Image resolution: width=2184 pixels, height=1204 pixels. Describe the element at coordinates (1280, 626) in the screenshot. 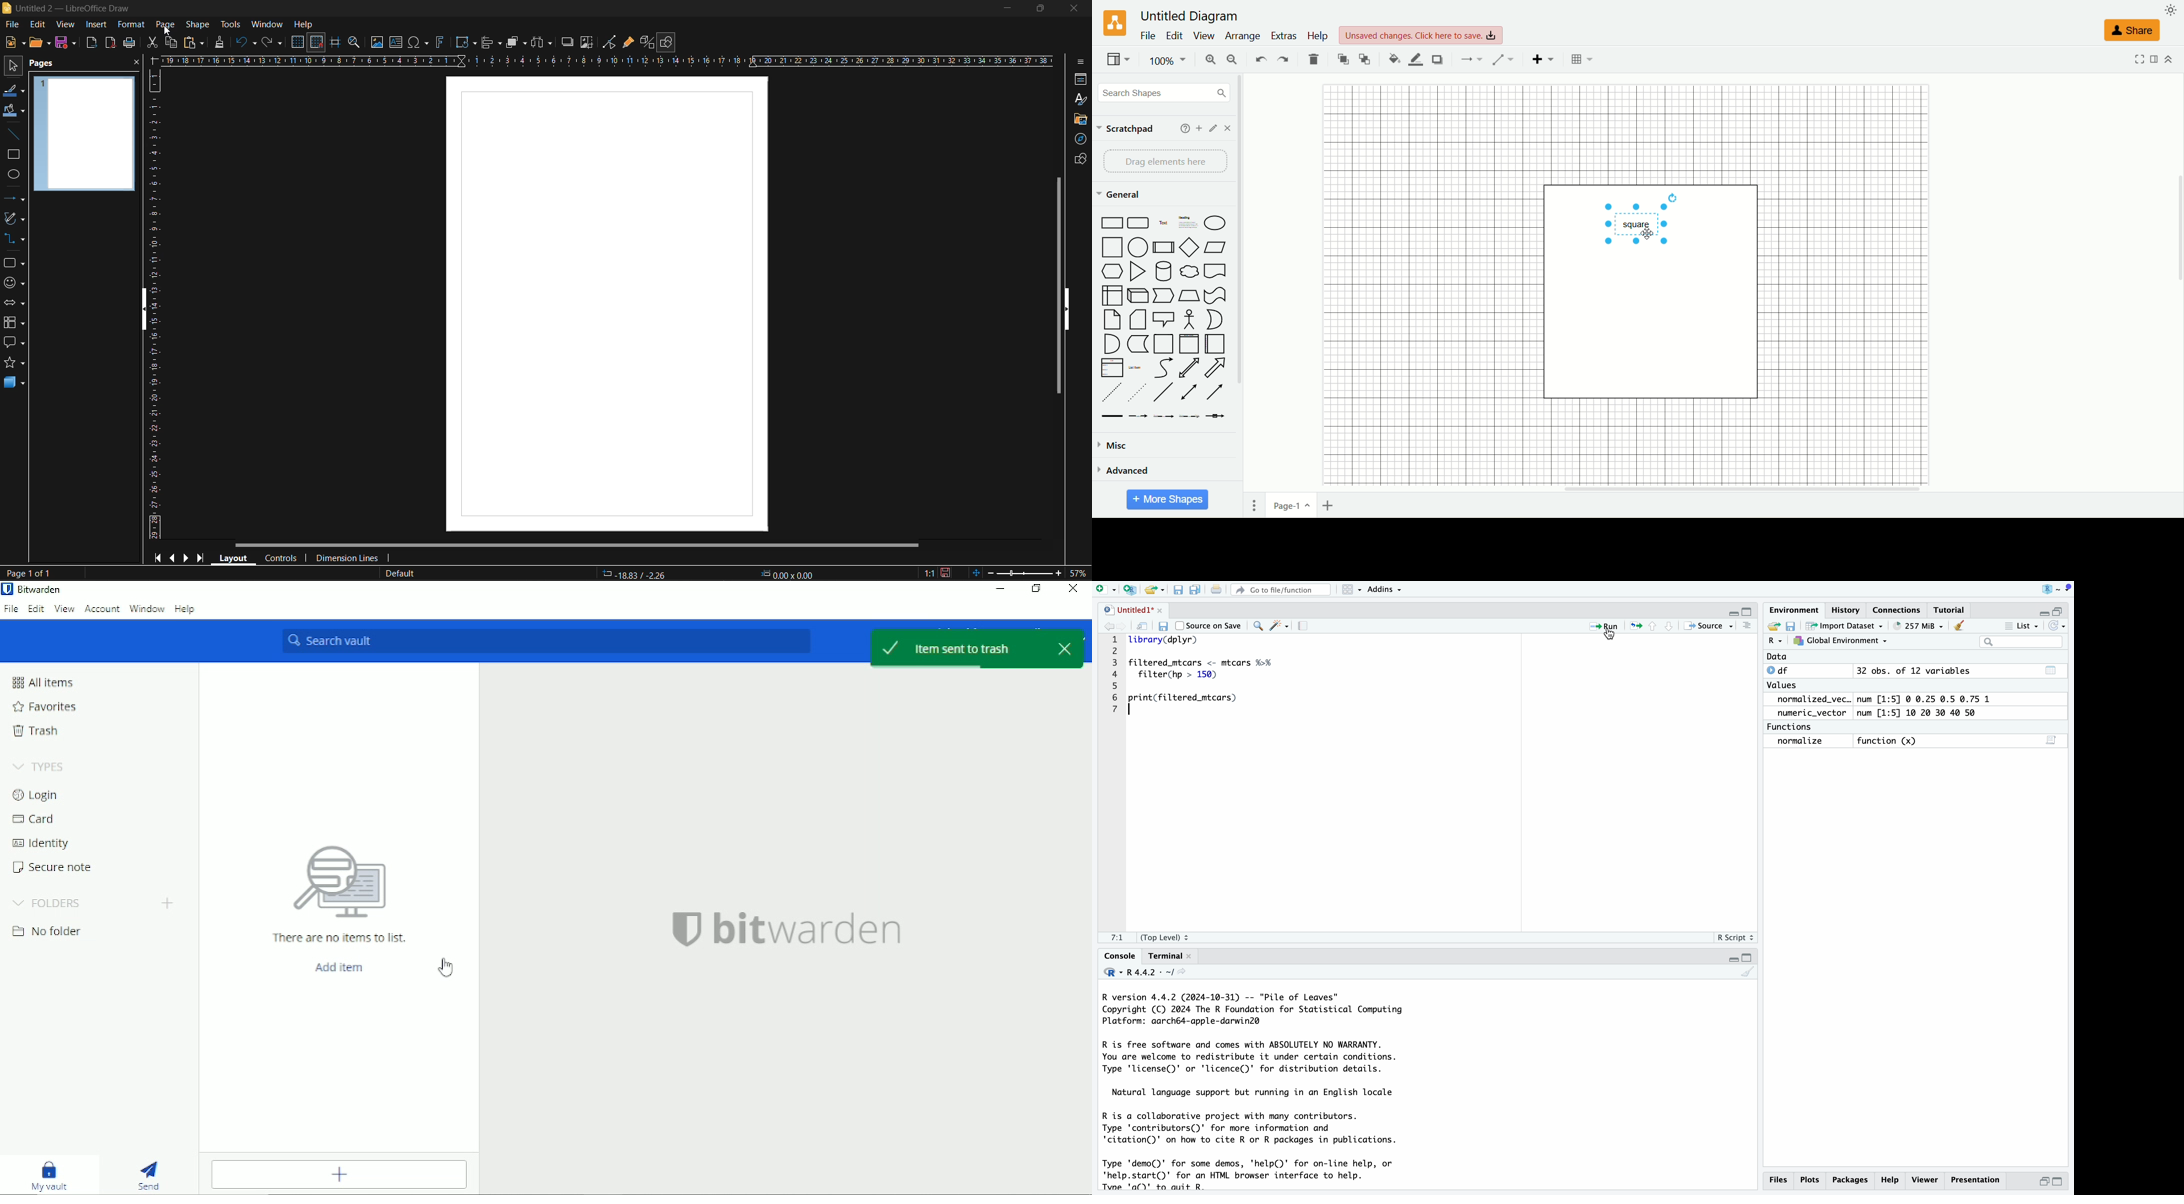

I see `tools` at that location.